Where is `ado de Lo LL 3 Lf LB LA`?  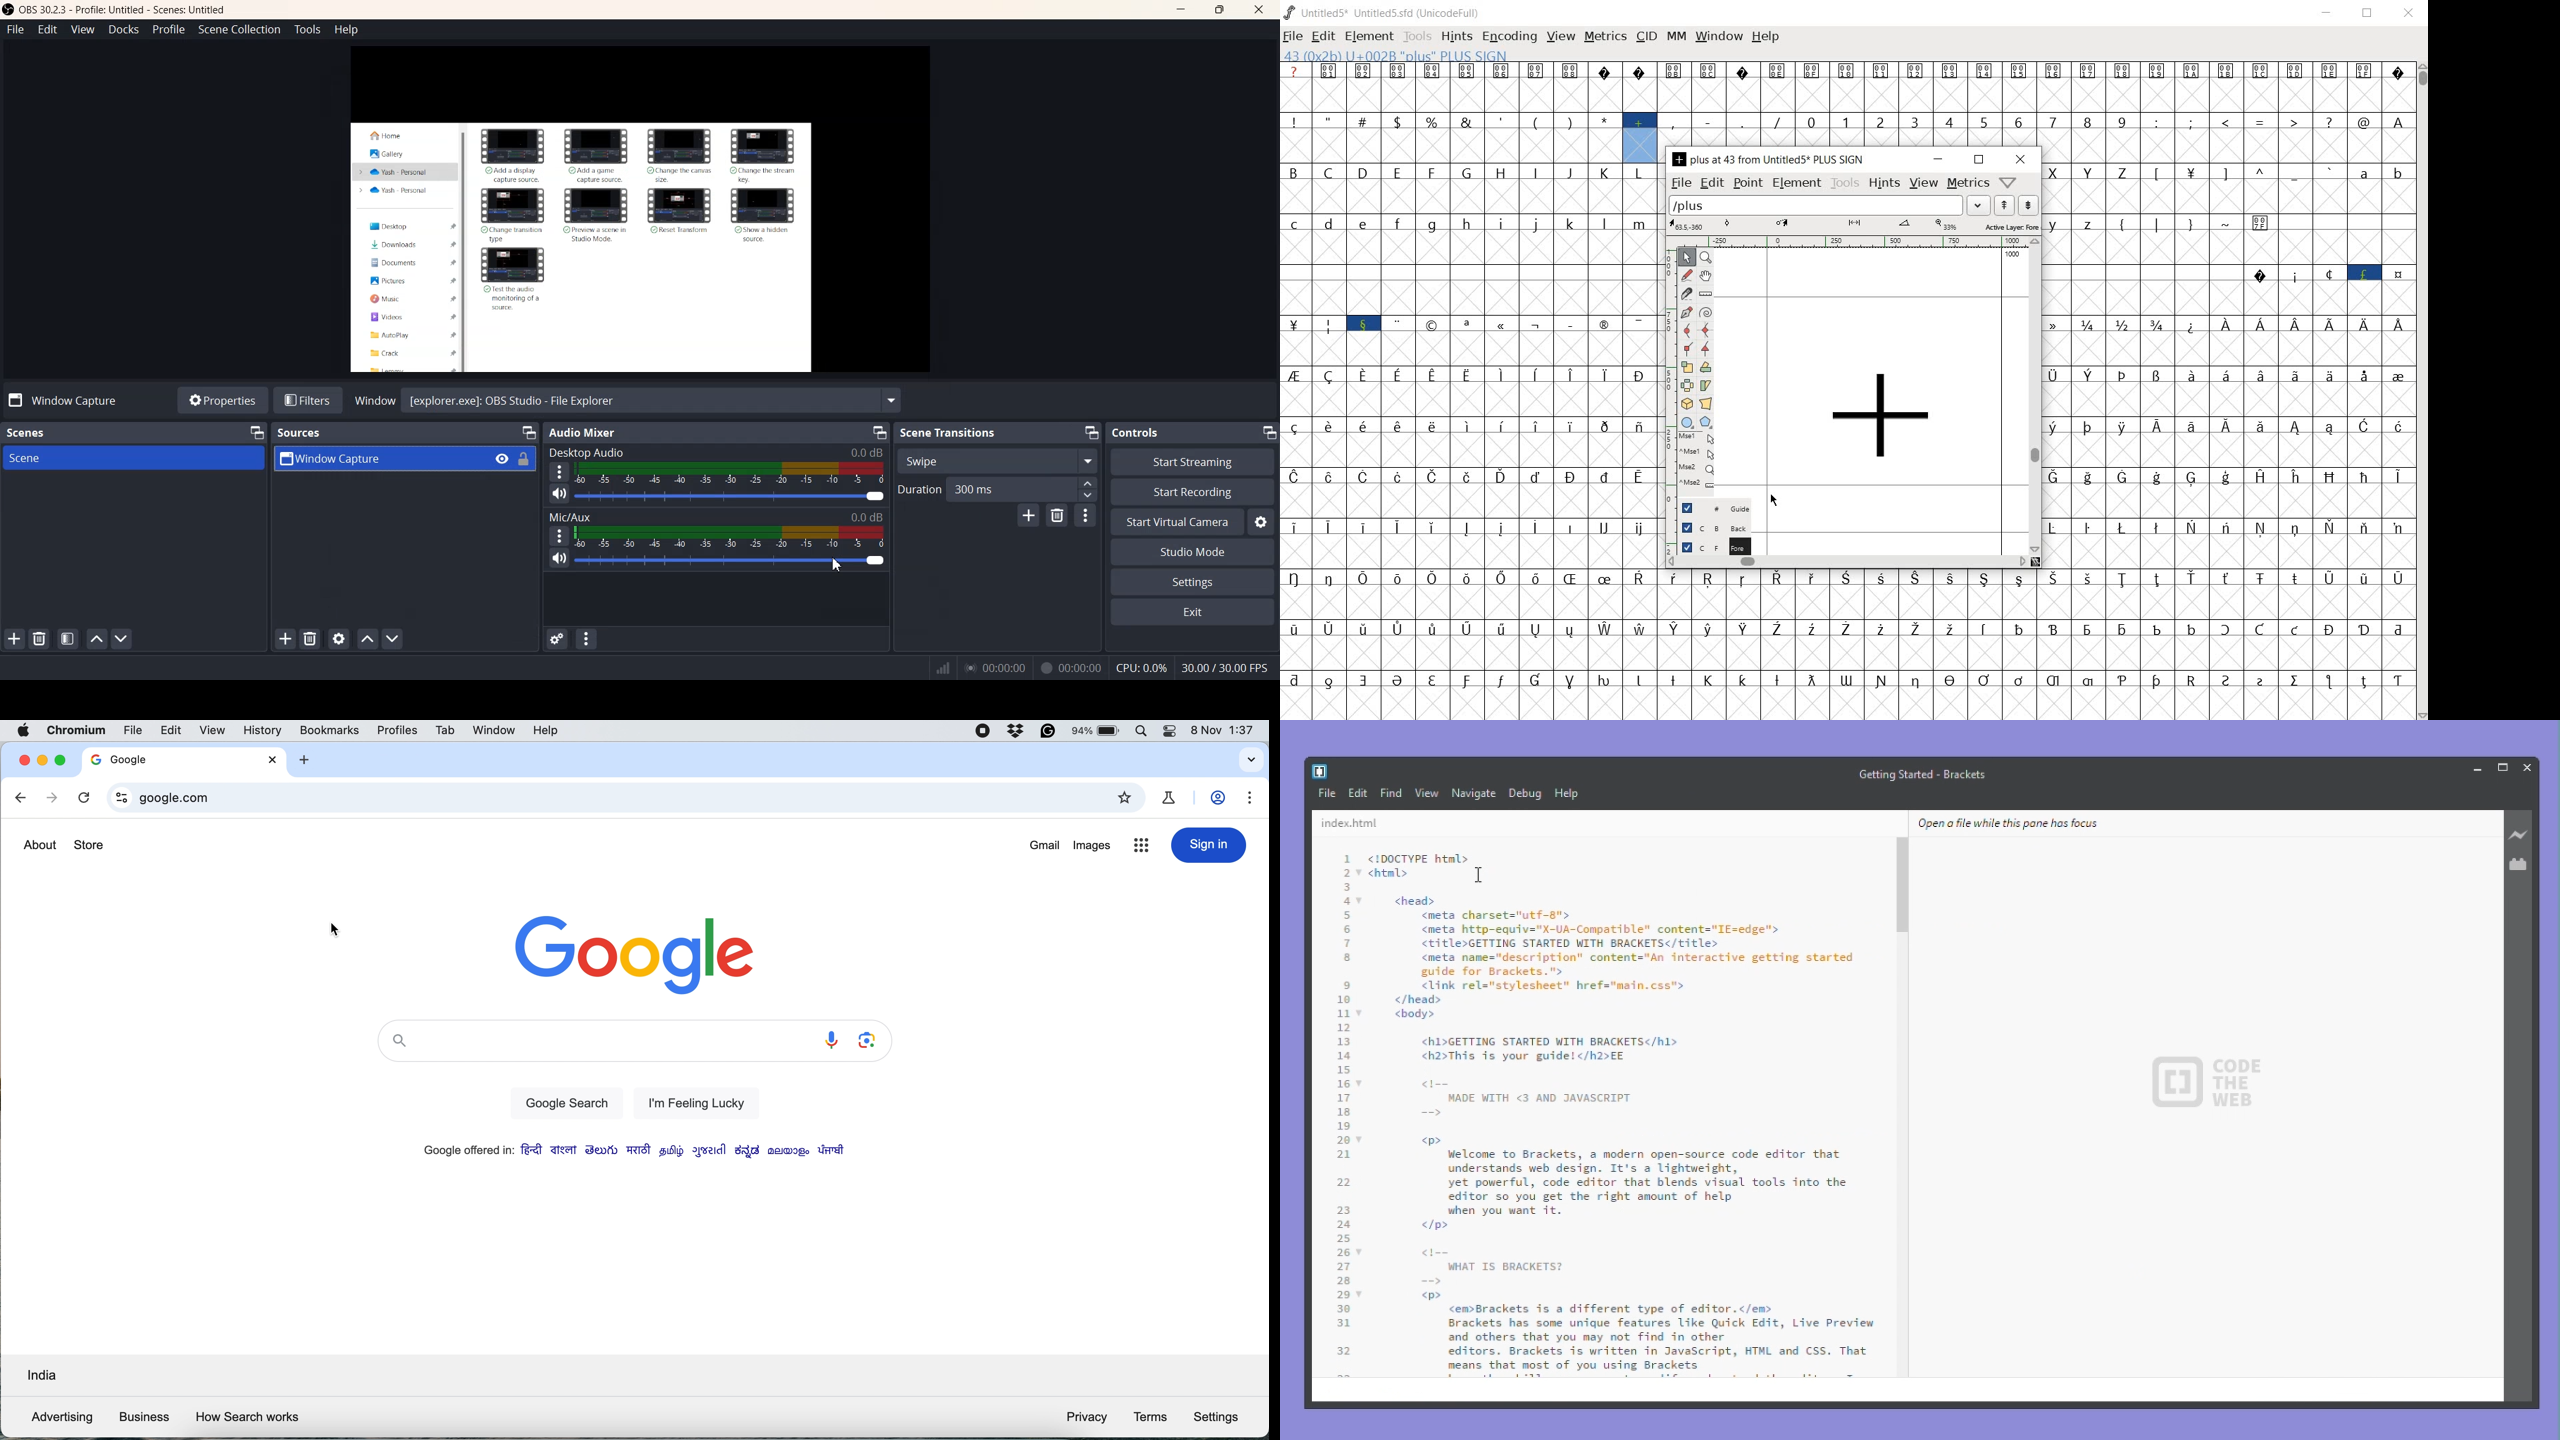
ado de Lo LL 3 Lf LB LA is located at coordinates (2276, 138).